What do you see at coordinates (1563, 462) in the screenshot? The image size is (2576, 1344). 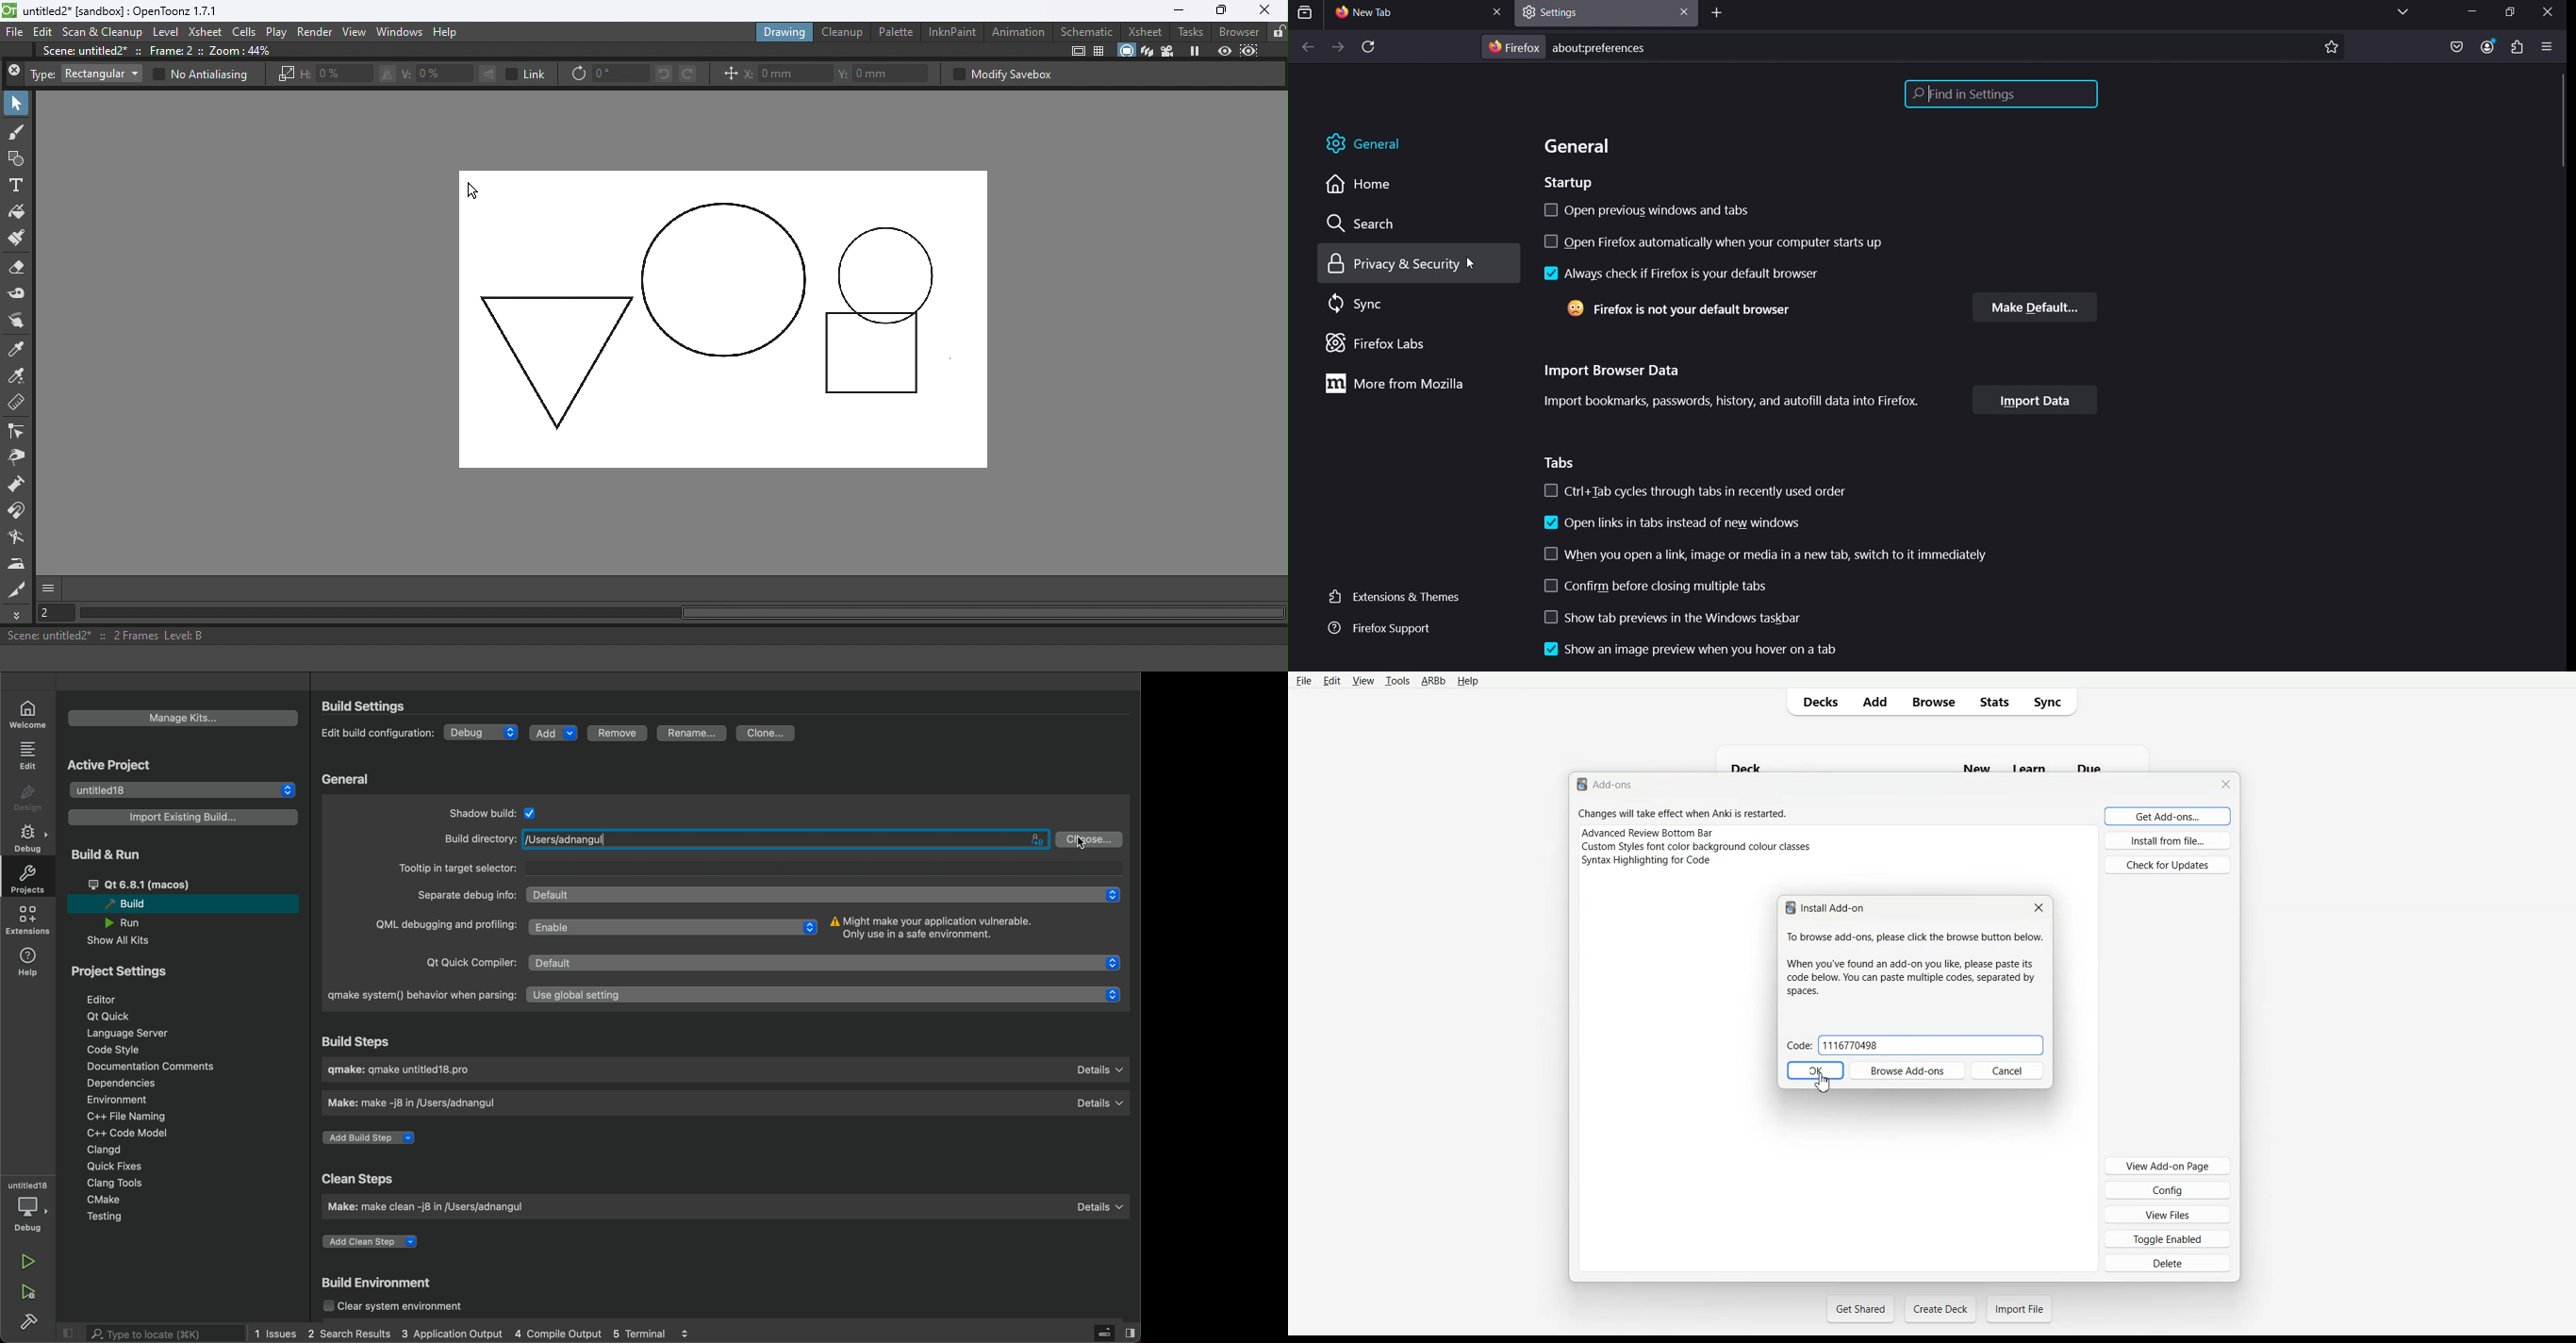 I see `tabs` at bounding box center [1563, 462].